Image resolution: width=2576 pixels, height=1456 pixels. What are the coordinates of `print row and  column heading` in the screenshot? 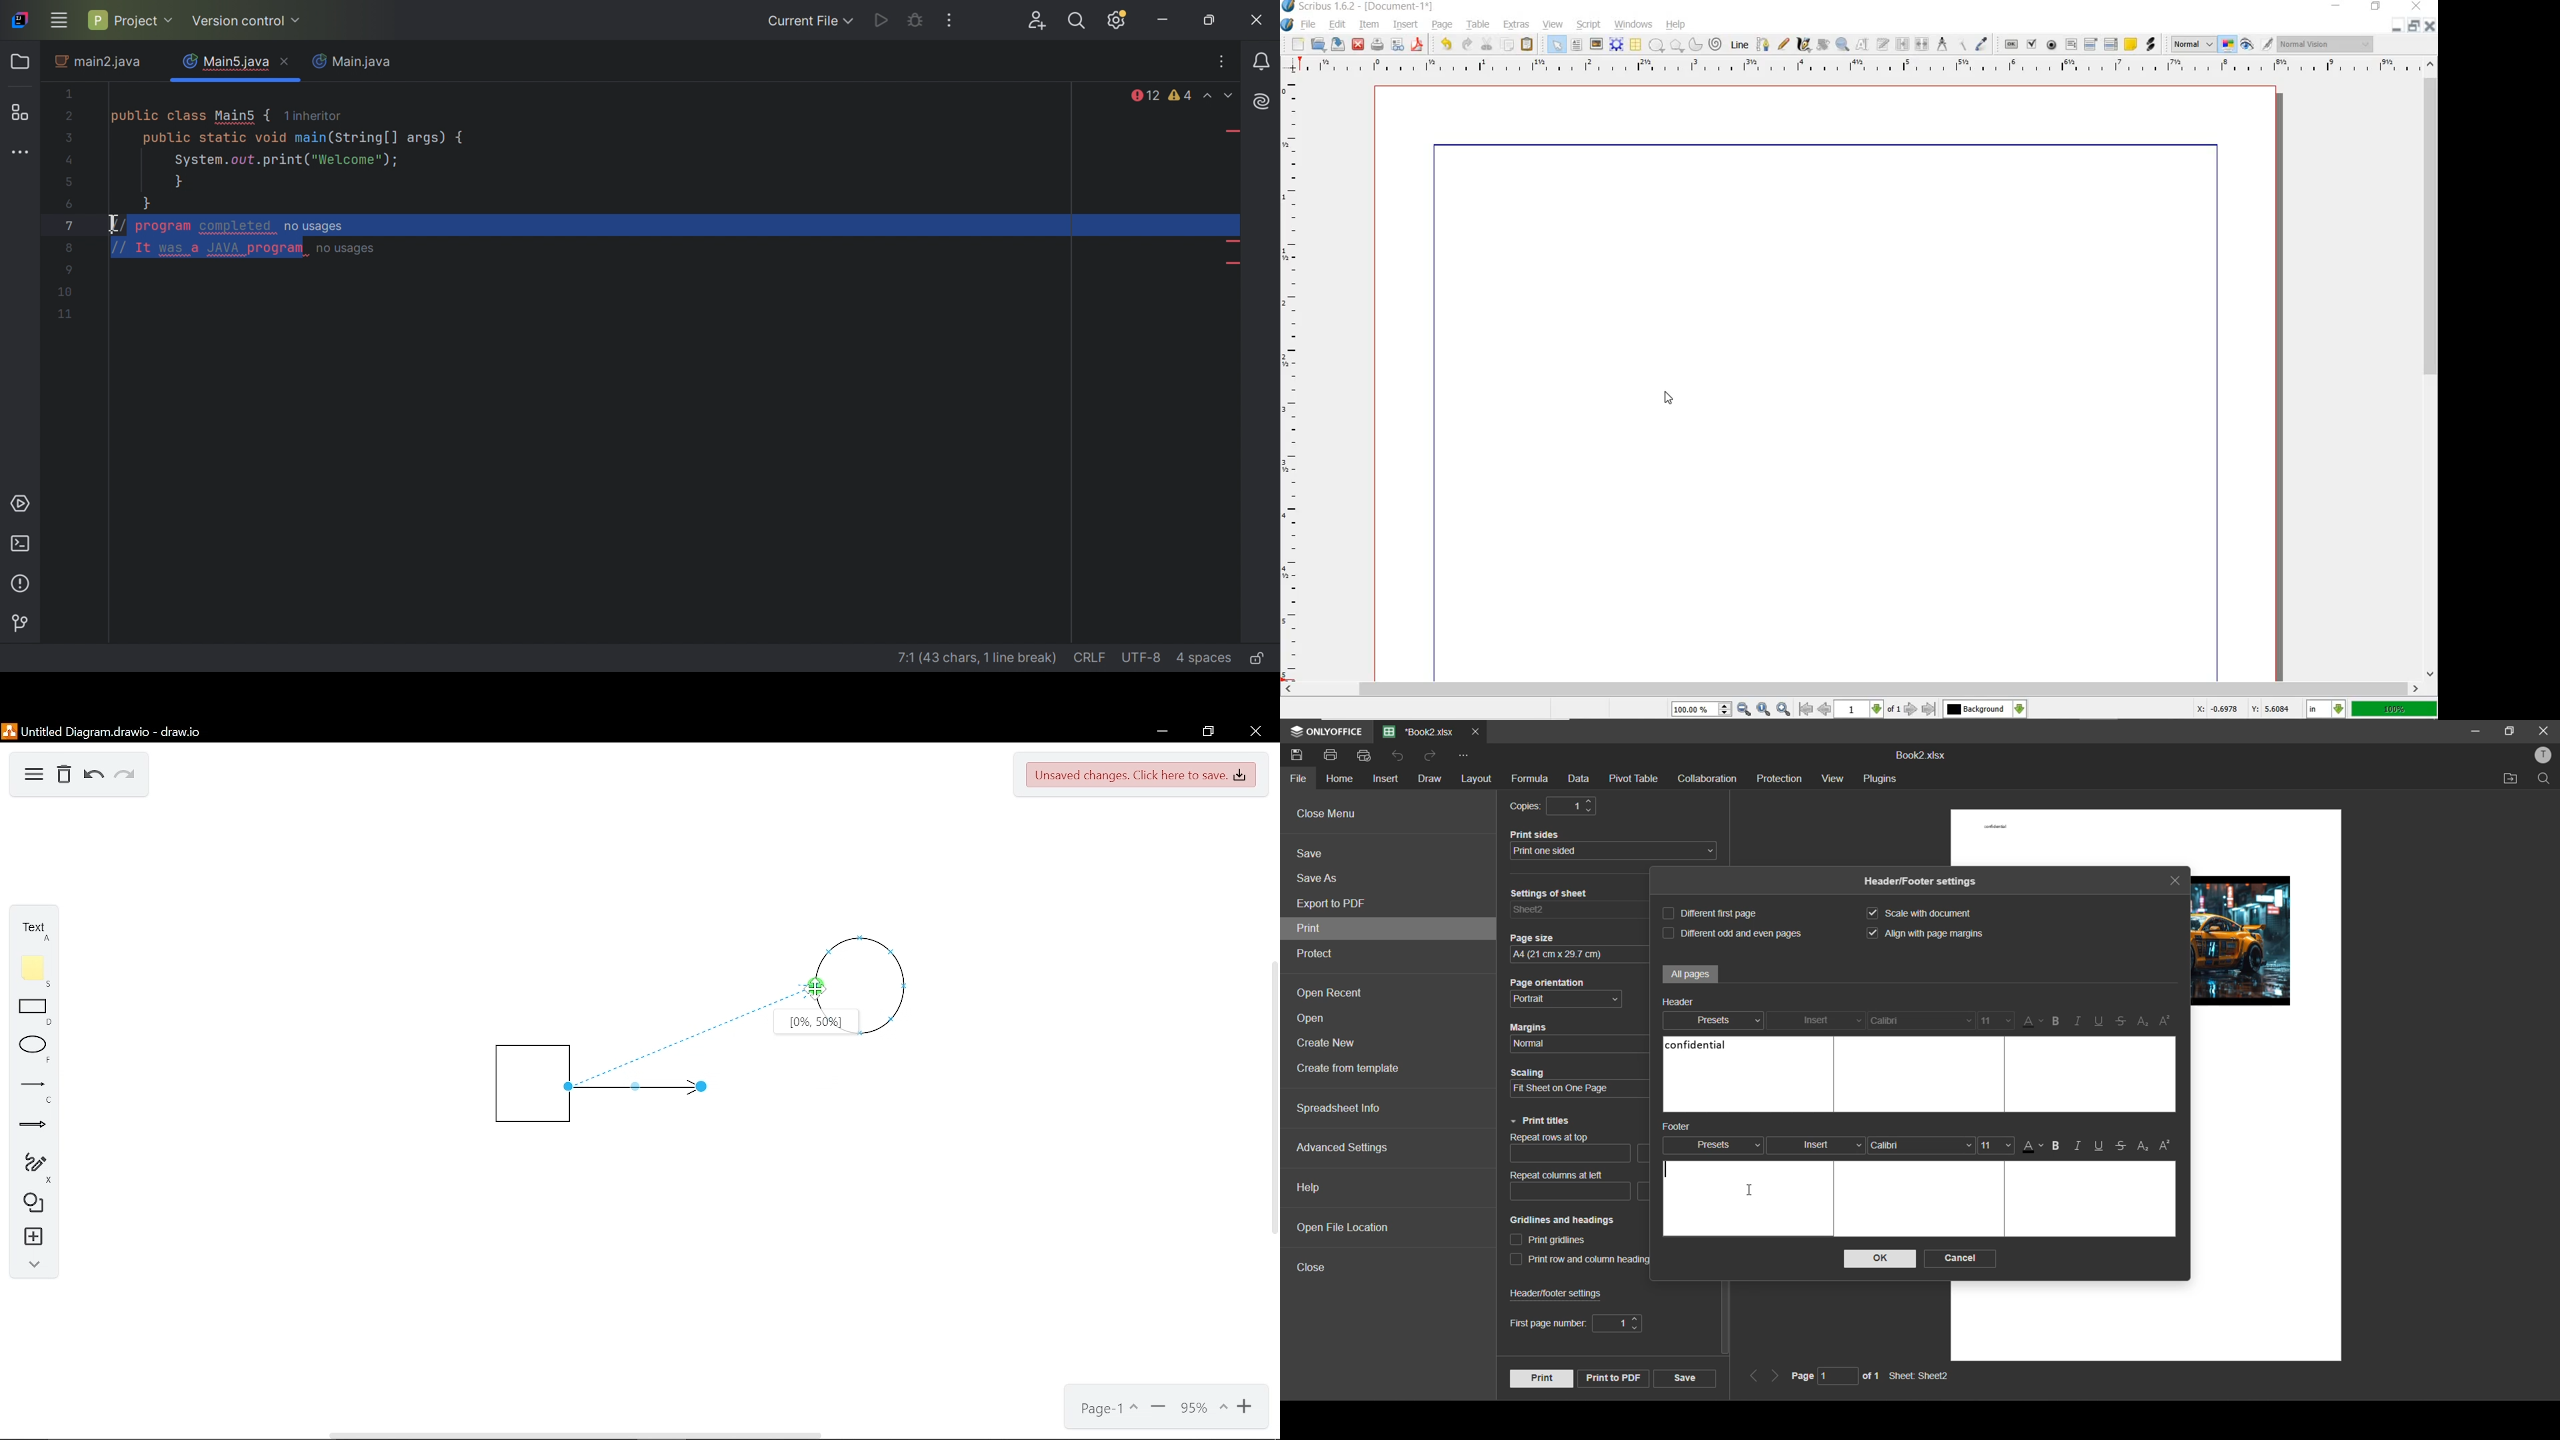 It's located at (1579, 1260).